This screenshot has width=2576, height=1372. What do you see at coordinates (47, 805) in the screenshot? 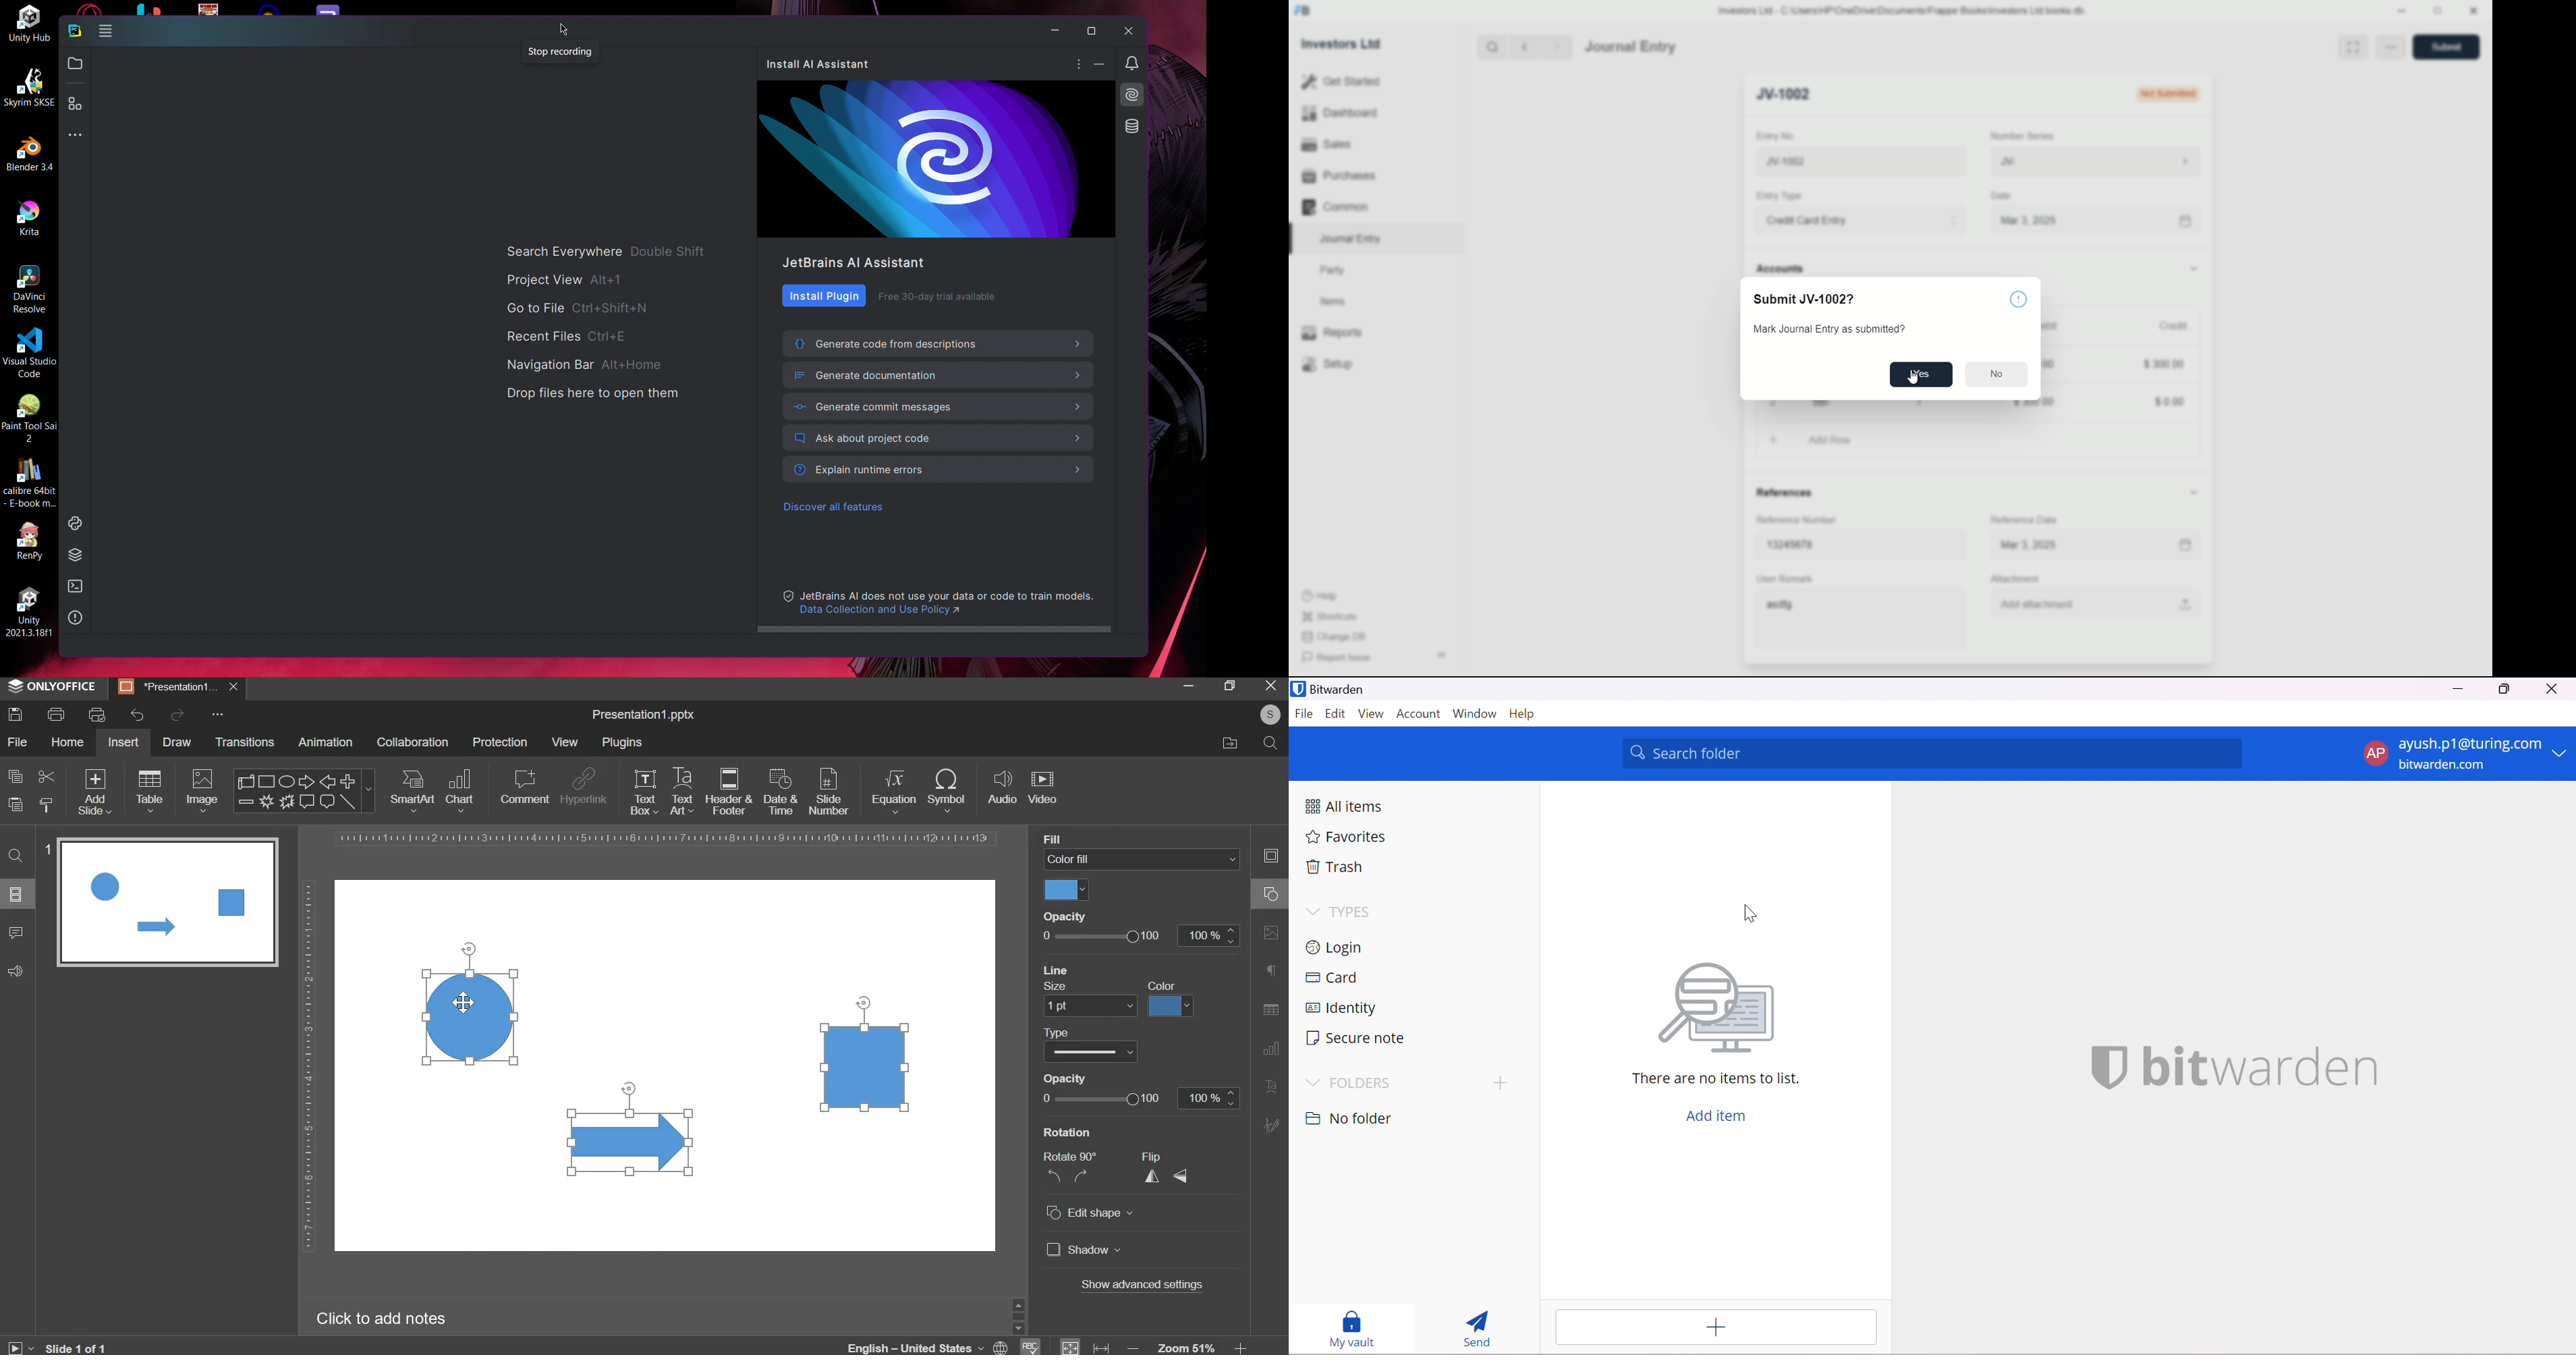
I see `copy style` at bounding box center [47, 805].